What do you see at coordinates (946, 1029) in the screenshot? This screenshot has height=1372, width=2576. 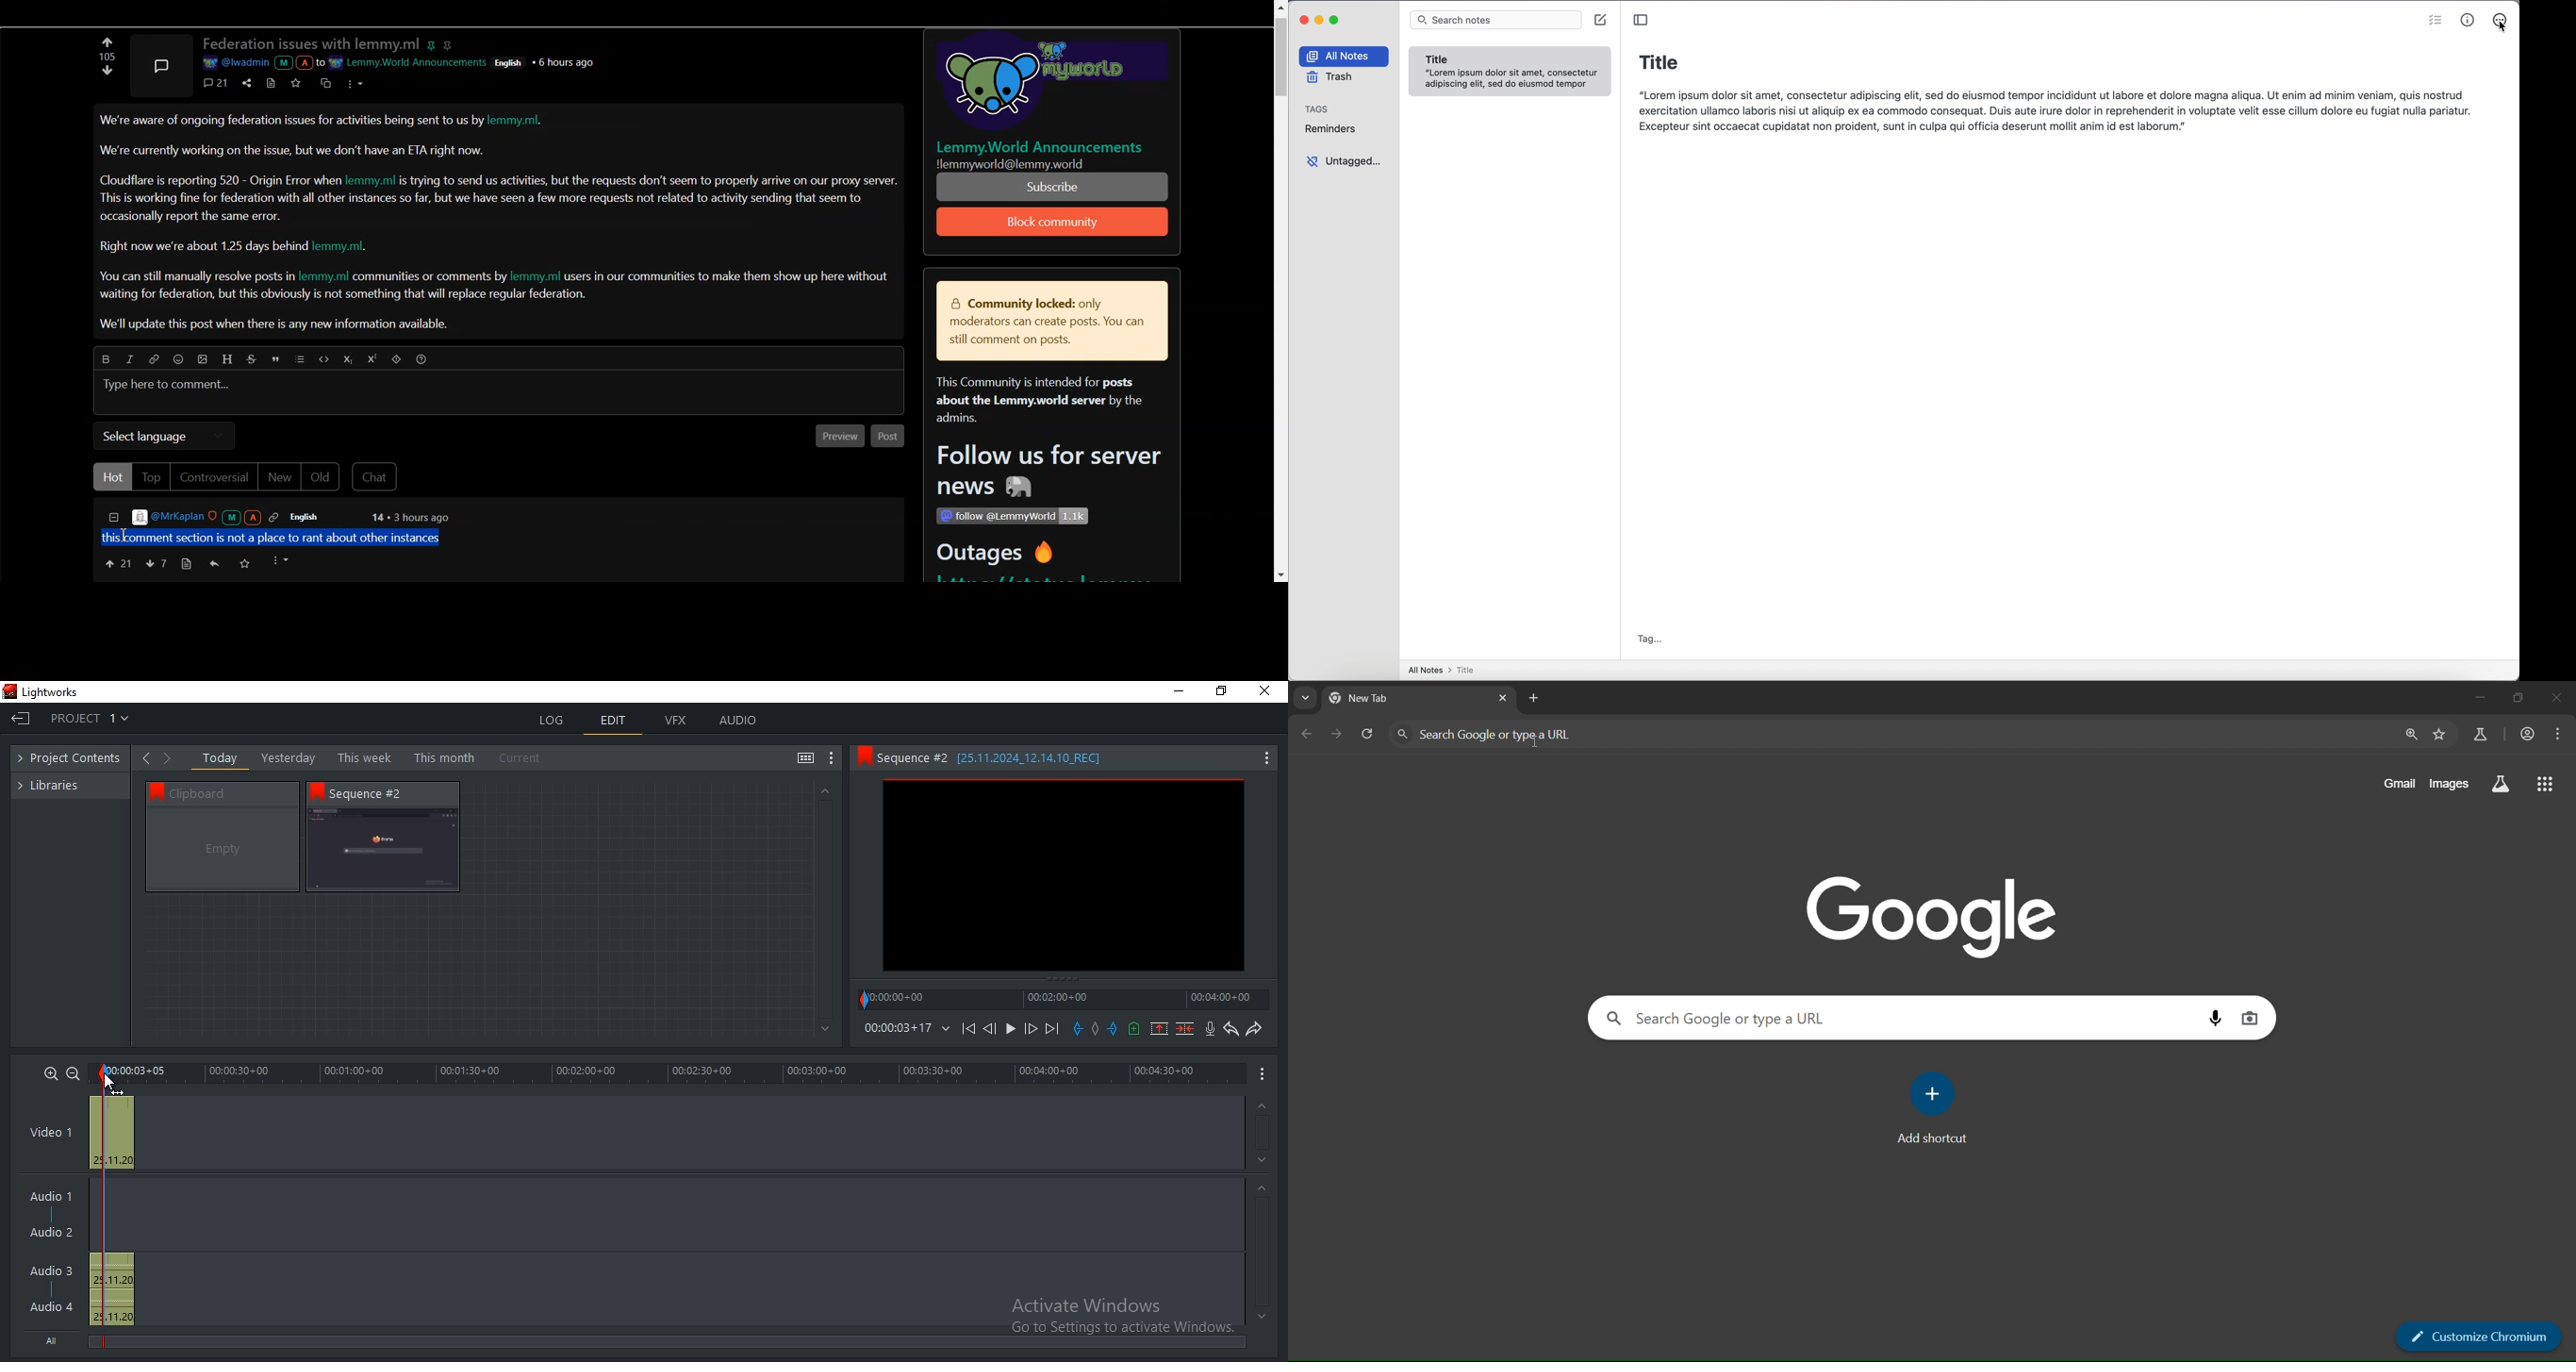 I see `Drop down arrow` at bounding box center [946, 1029].